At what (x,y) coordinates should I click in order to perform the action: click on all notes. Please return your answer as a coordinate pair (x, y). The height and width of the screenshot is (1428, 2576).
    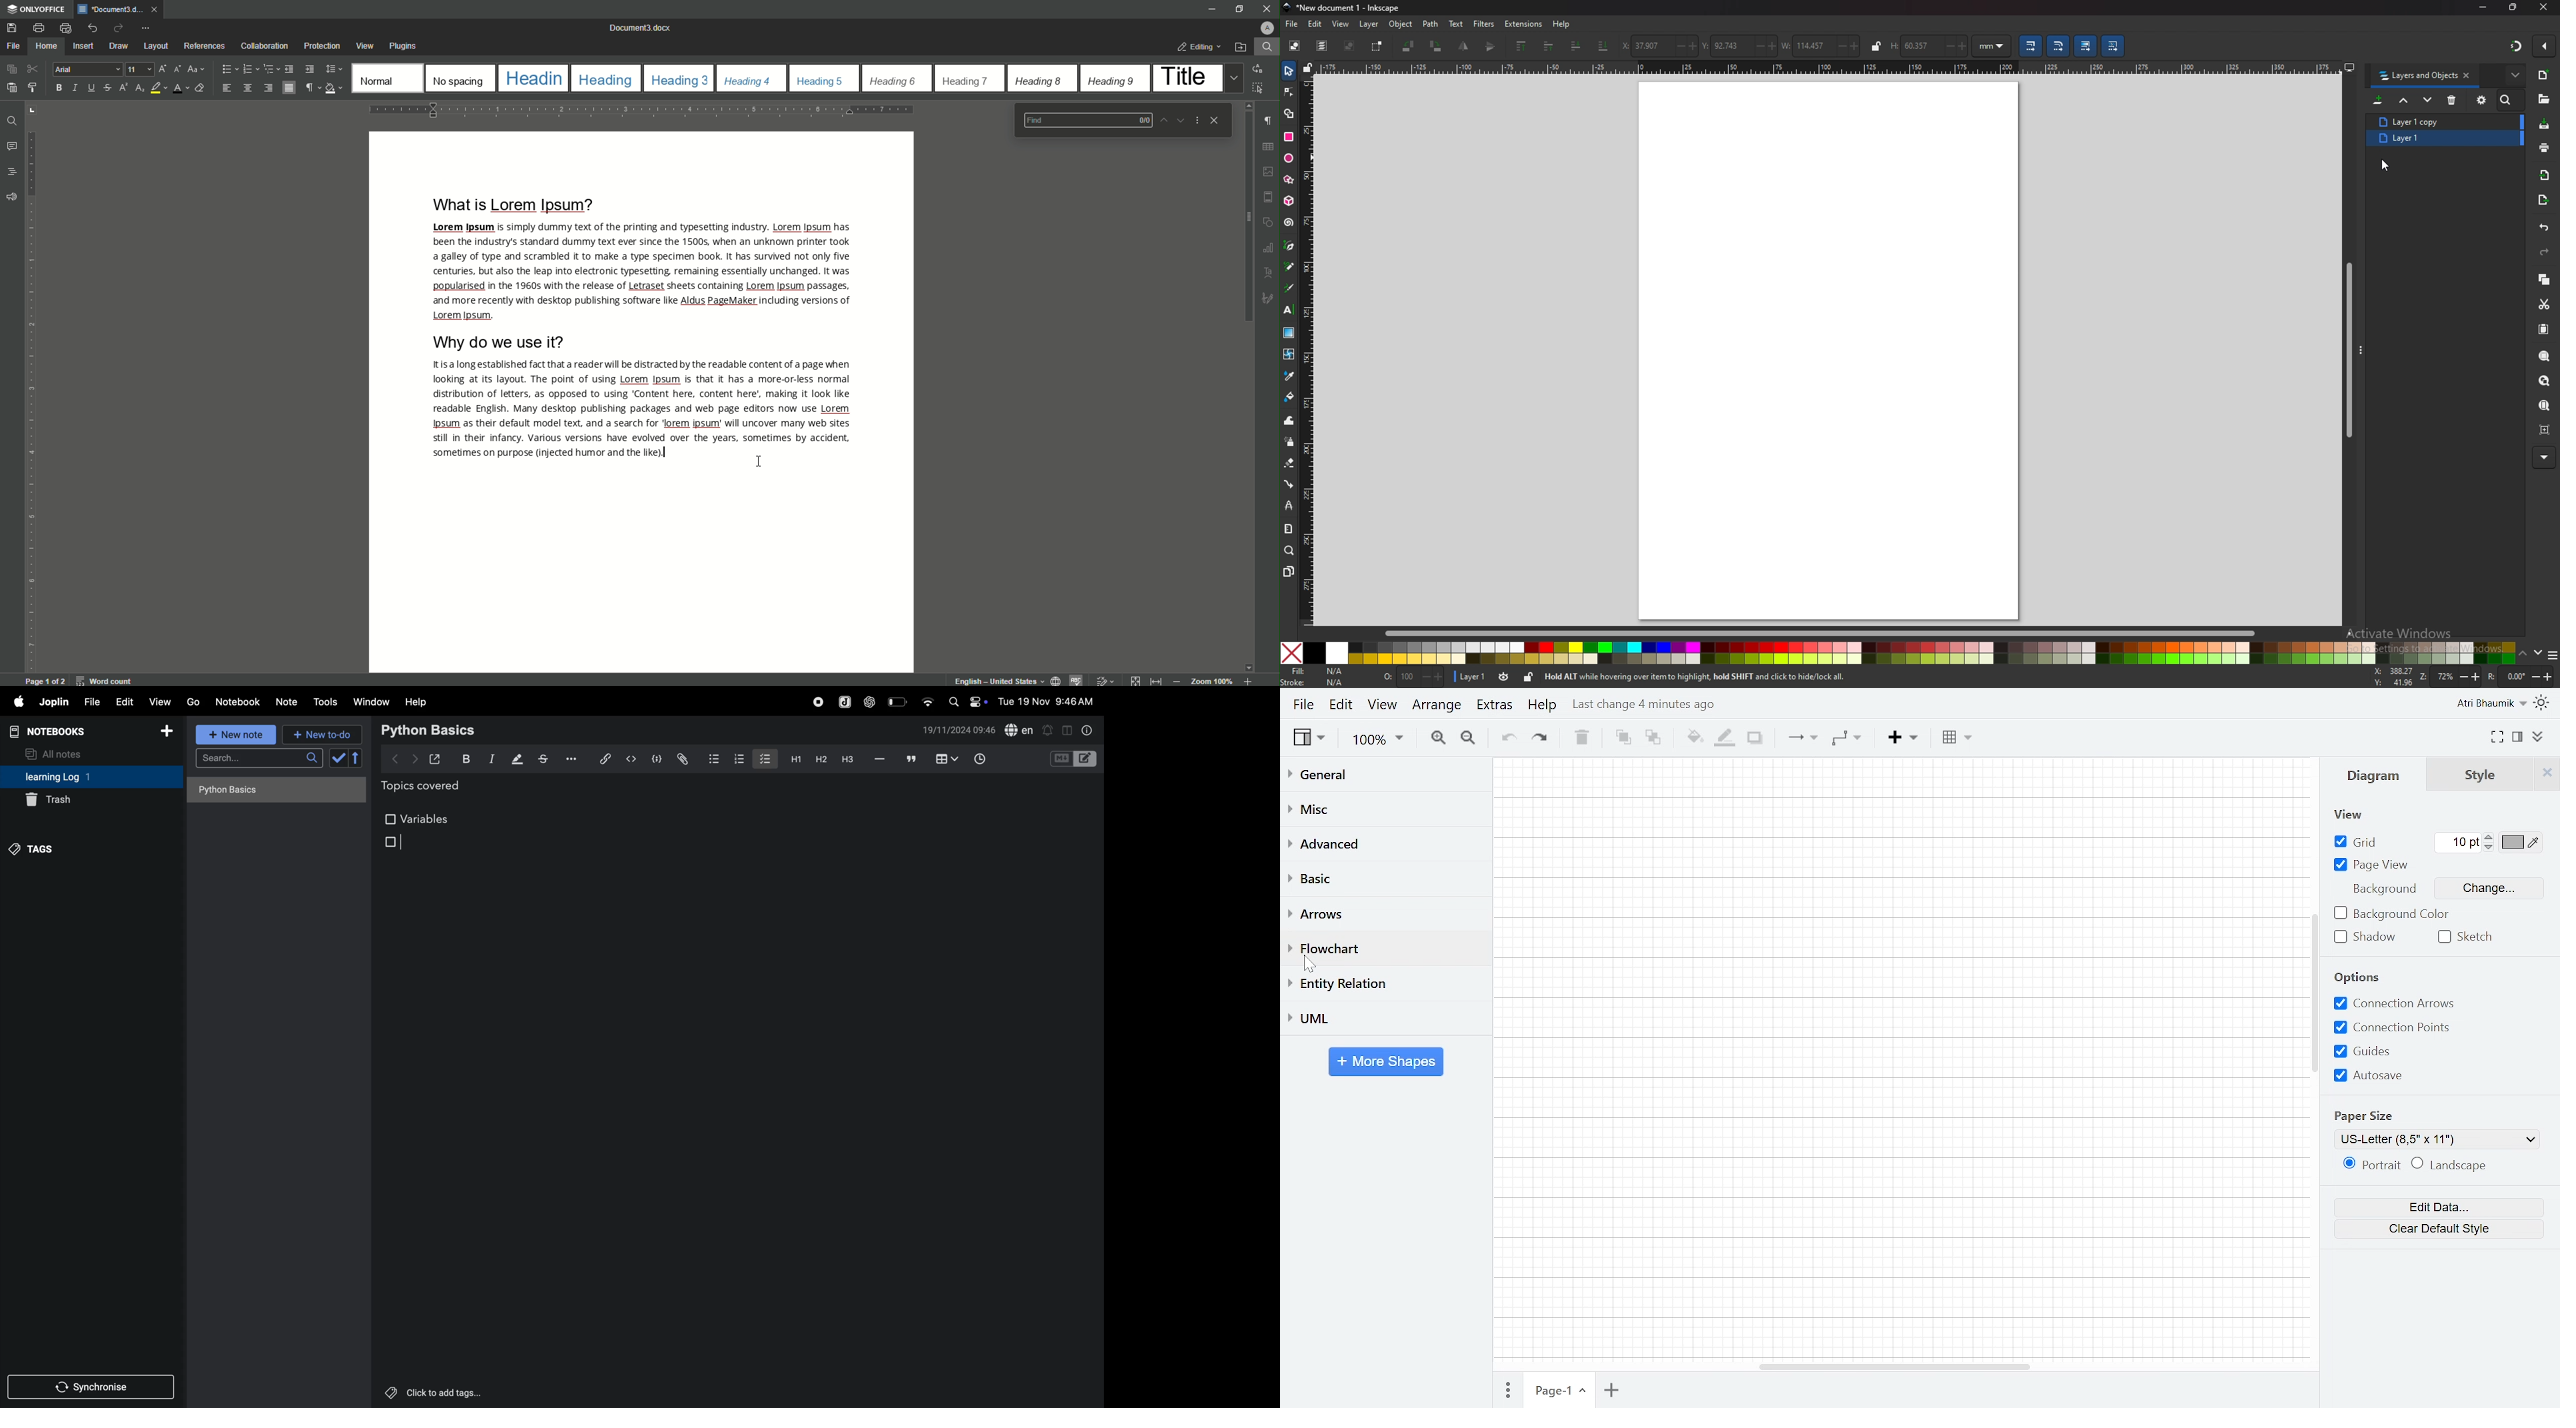
    Looking at the image, I should click on (59, 753).